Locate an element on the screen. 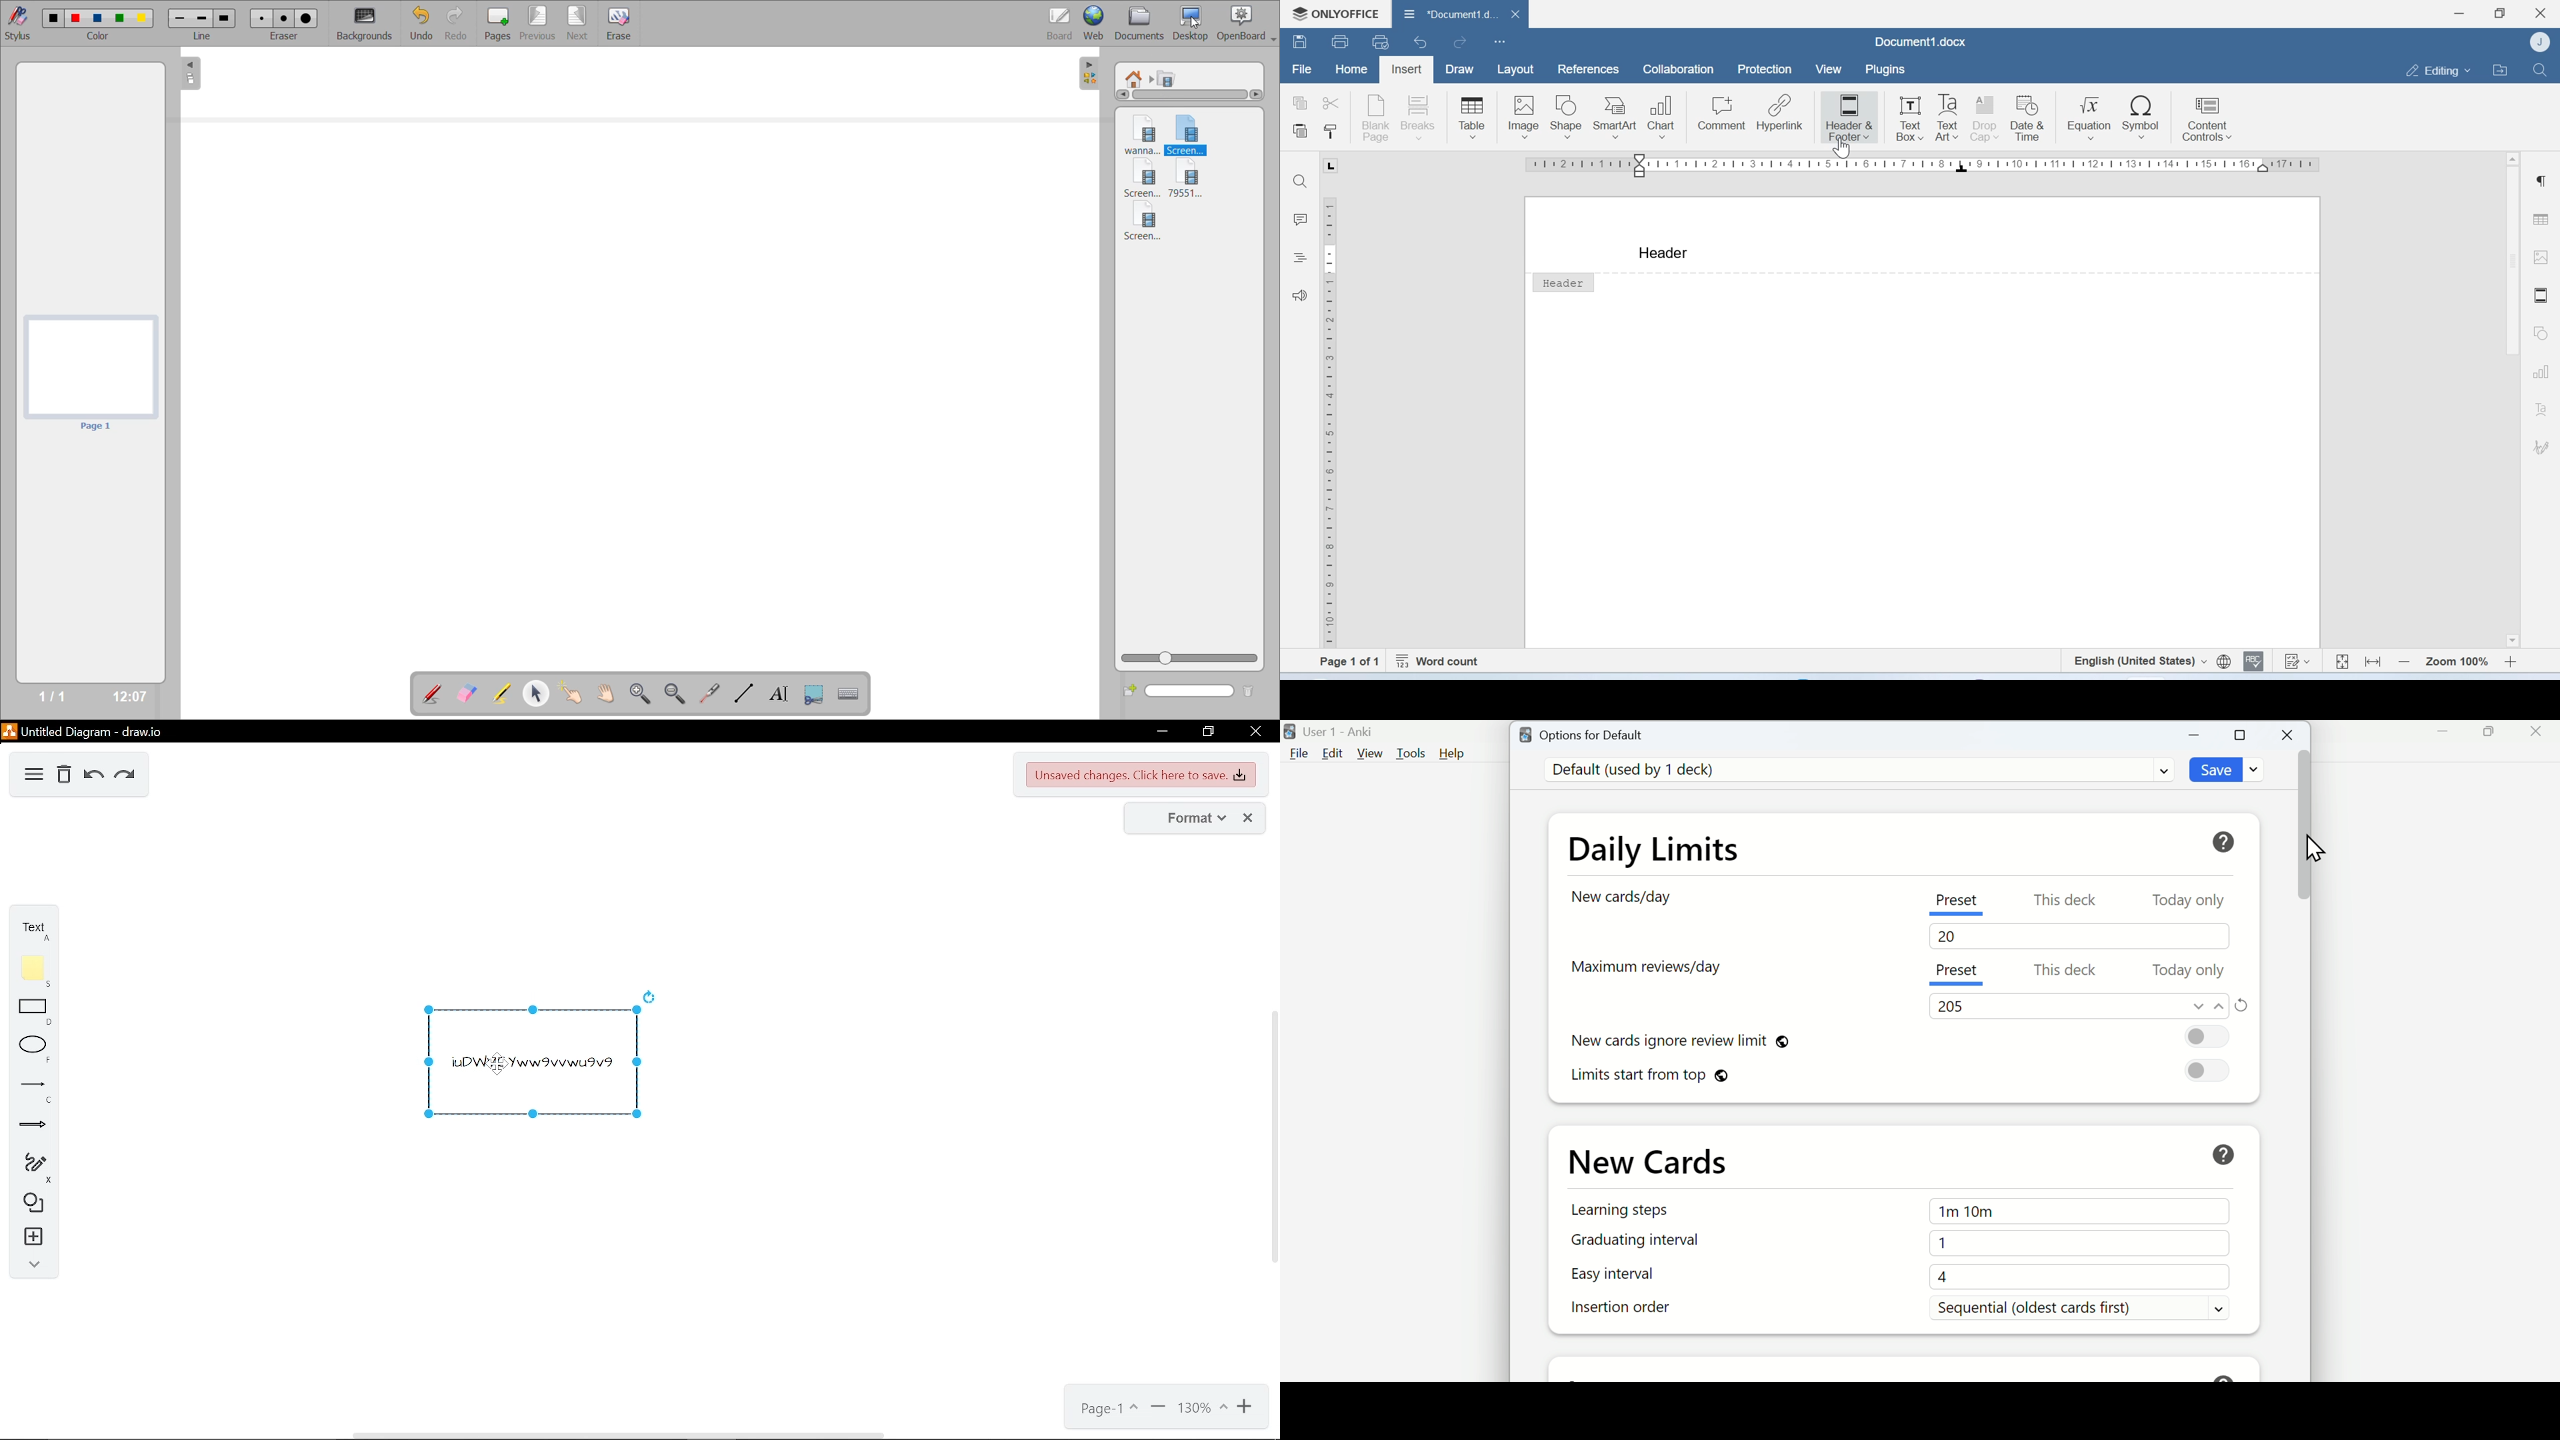 This screenshot has width=2576, height=1456. Untitled Digram-draw.io is located at coordinates (86, 731).